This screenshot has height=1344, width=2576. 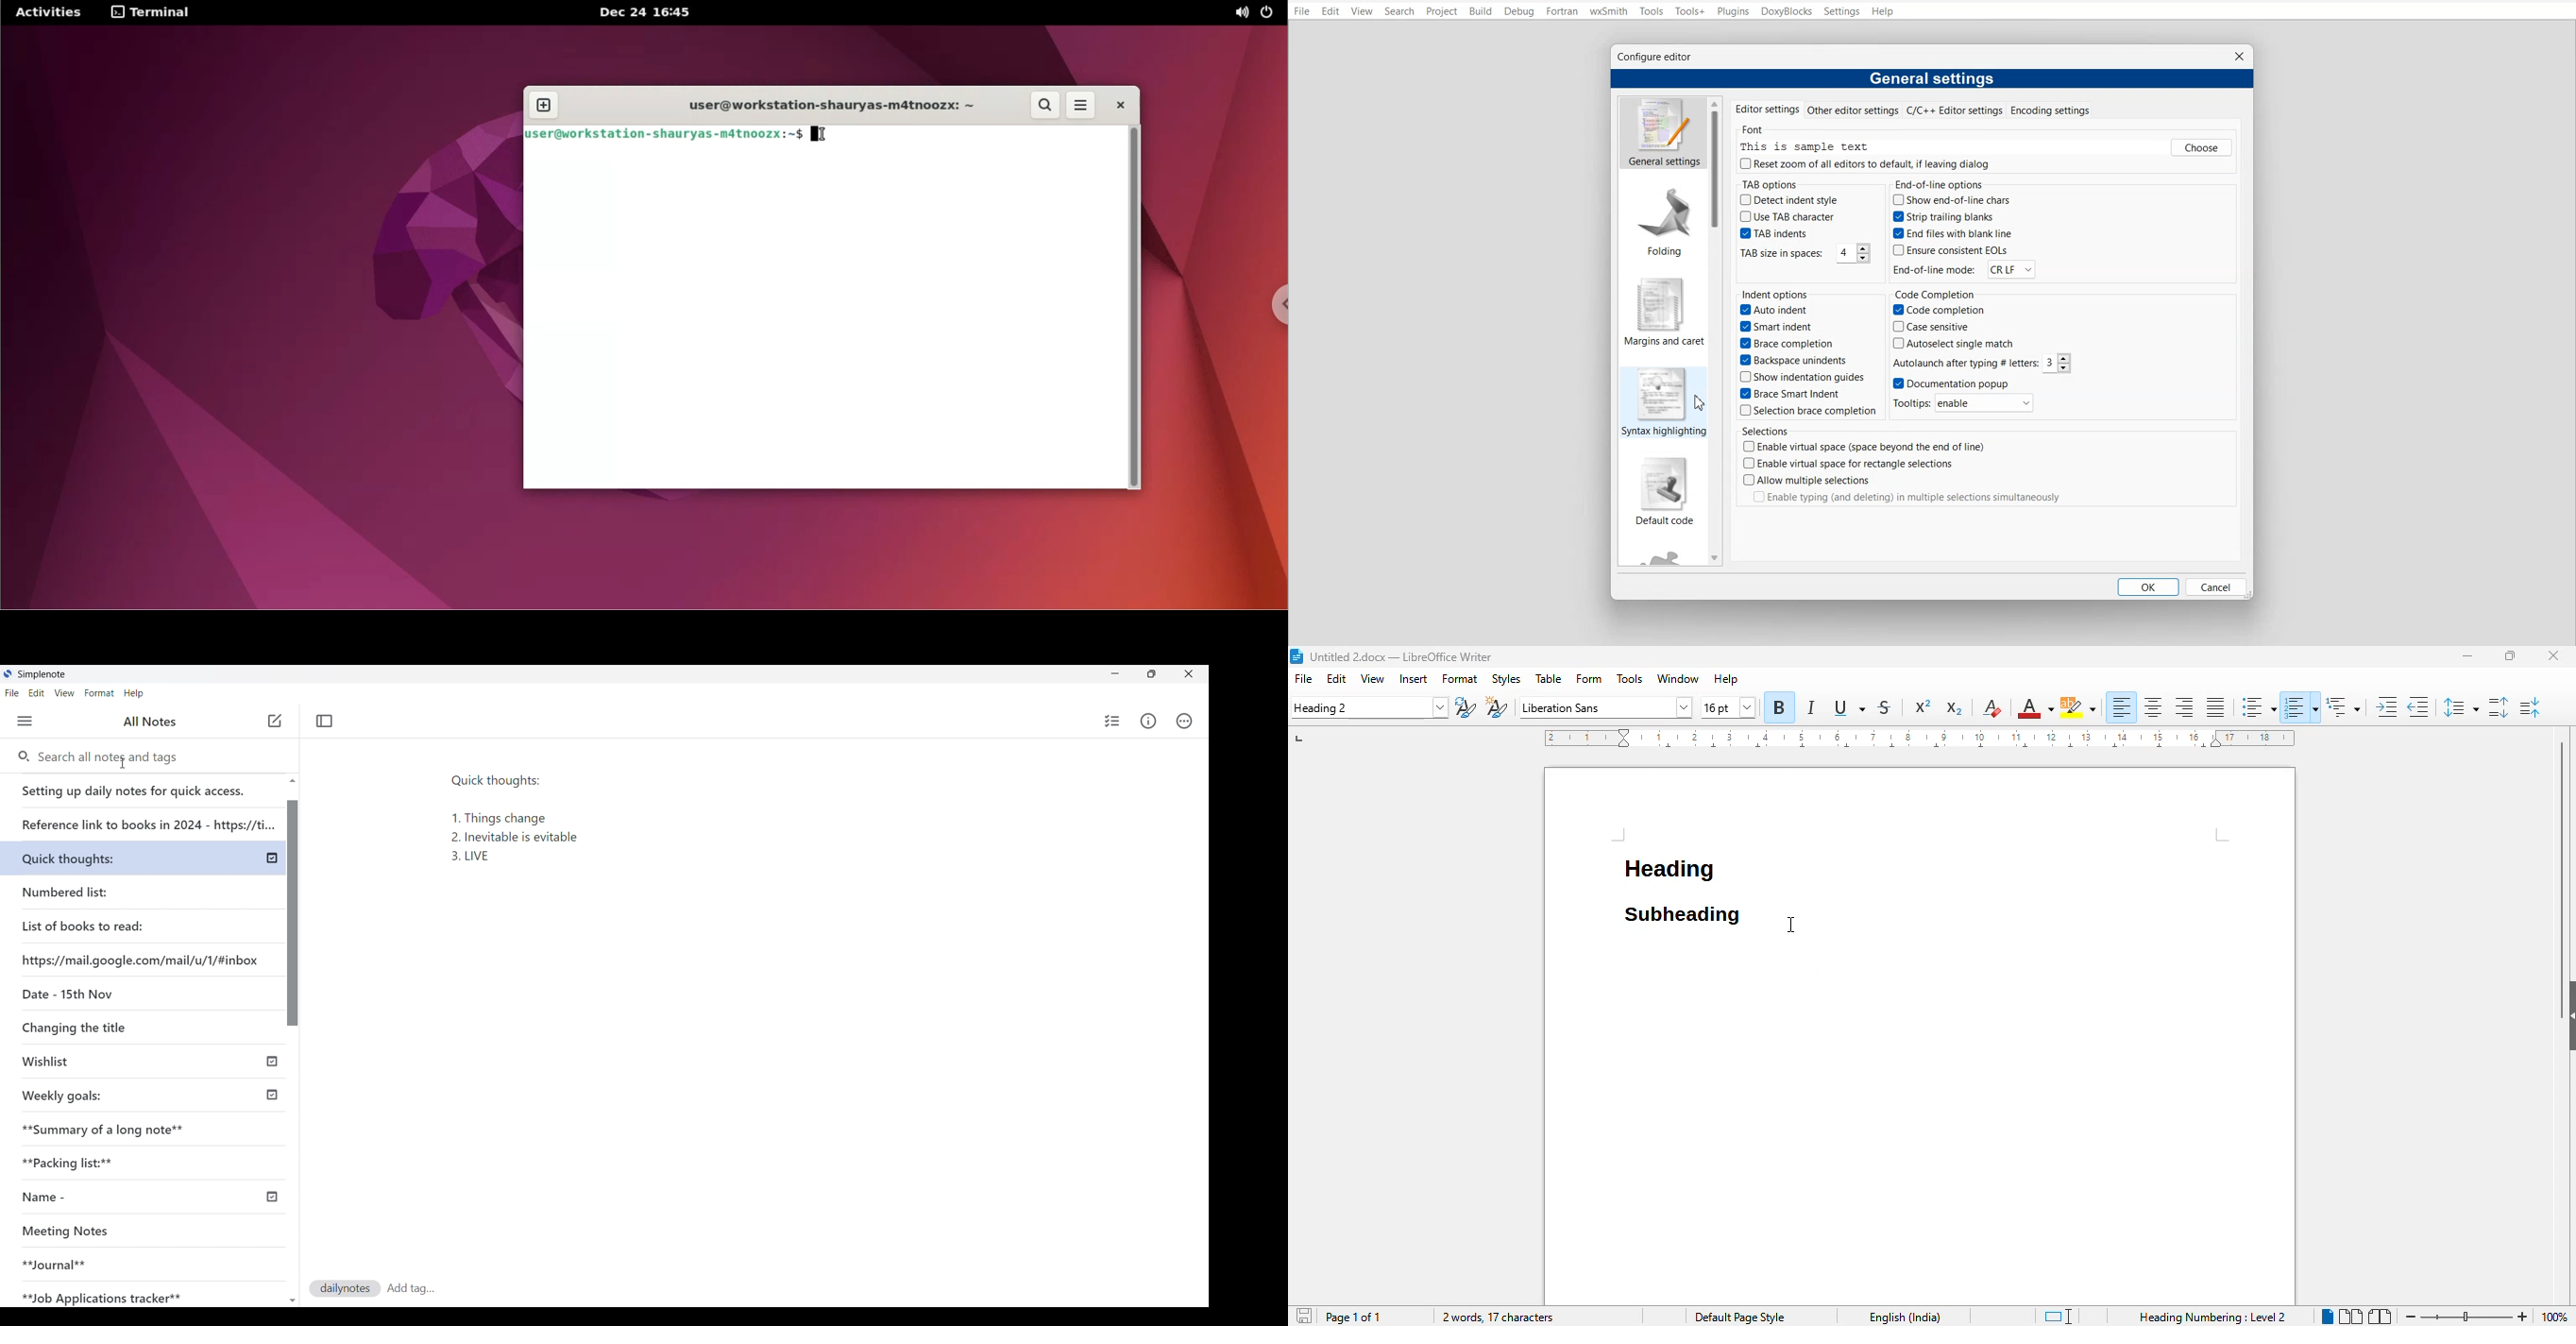 What do you see at coordinates (1663, 58) in the screenshot?
I see `Configure editor` at bounding box center [1663, 58].